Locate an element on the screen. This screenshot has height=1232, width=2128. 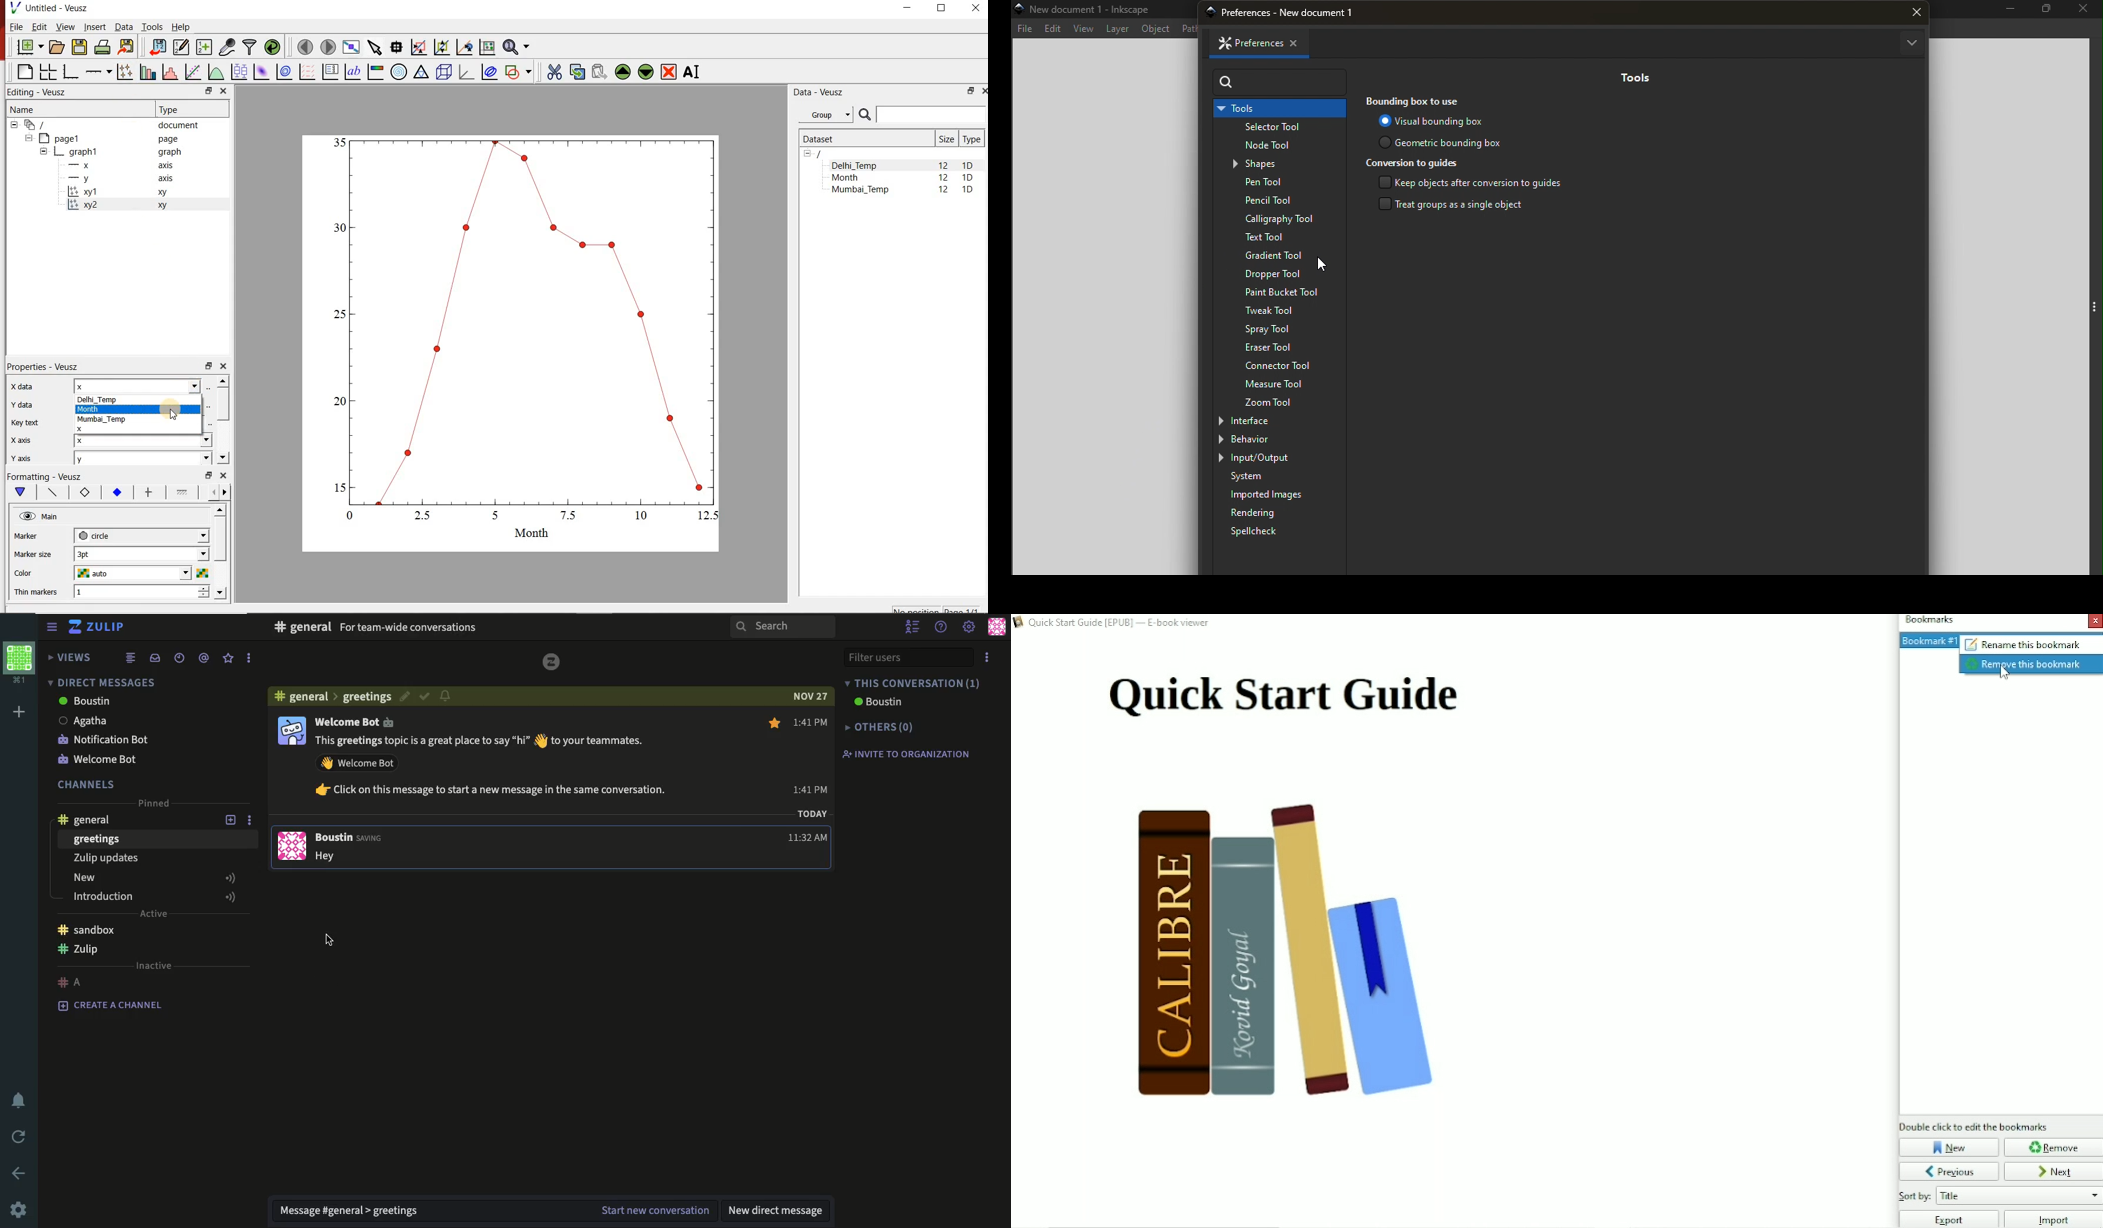
help is located at coordinates (941, 627).